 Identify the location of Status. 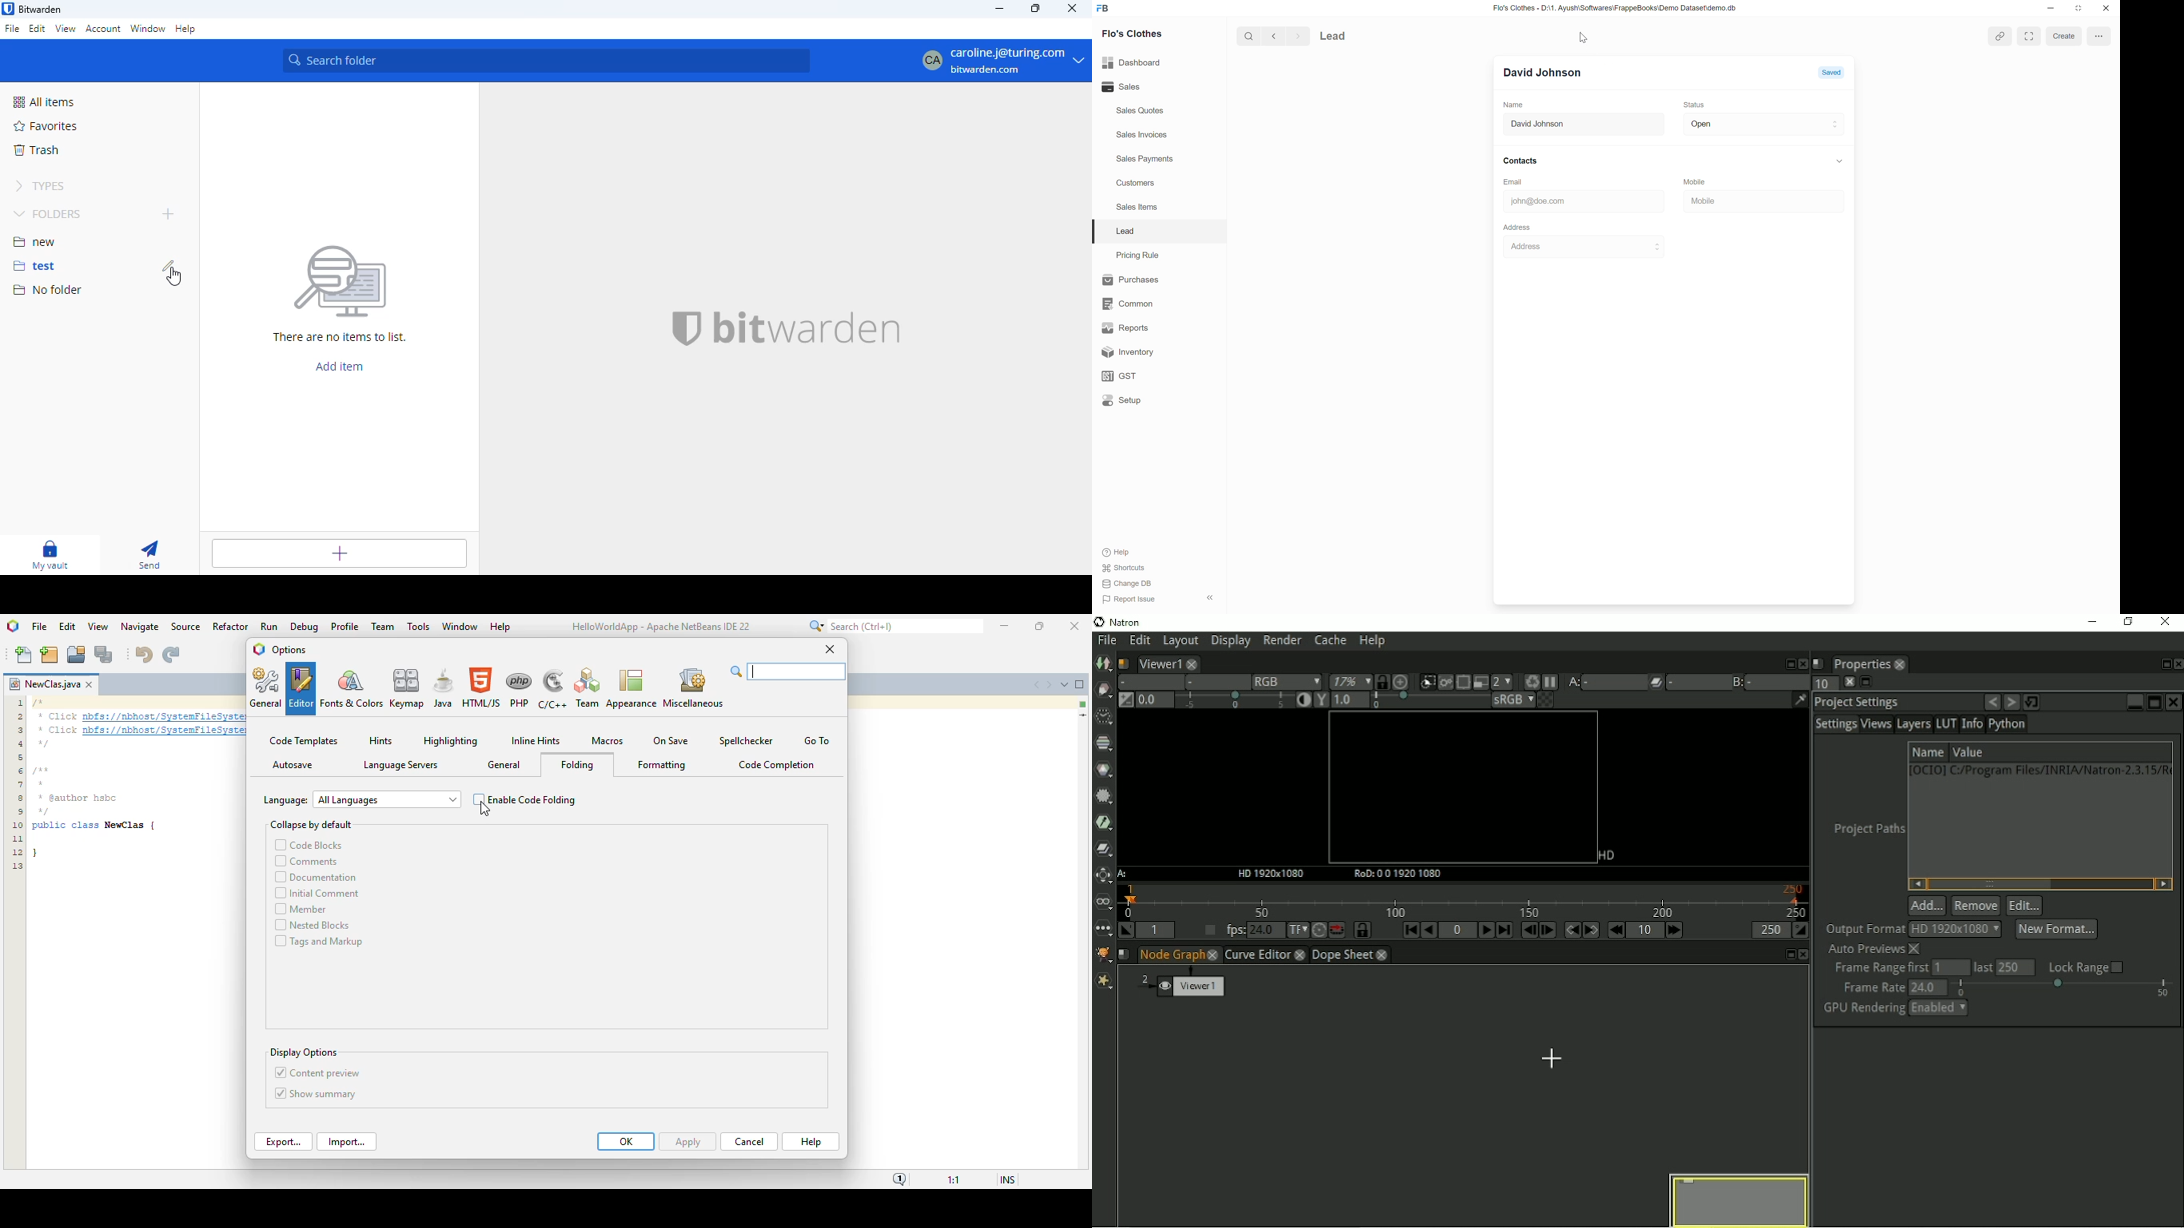
(1696, 105).